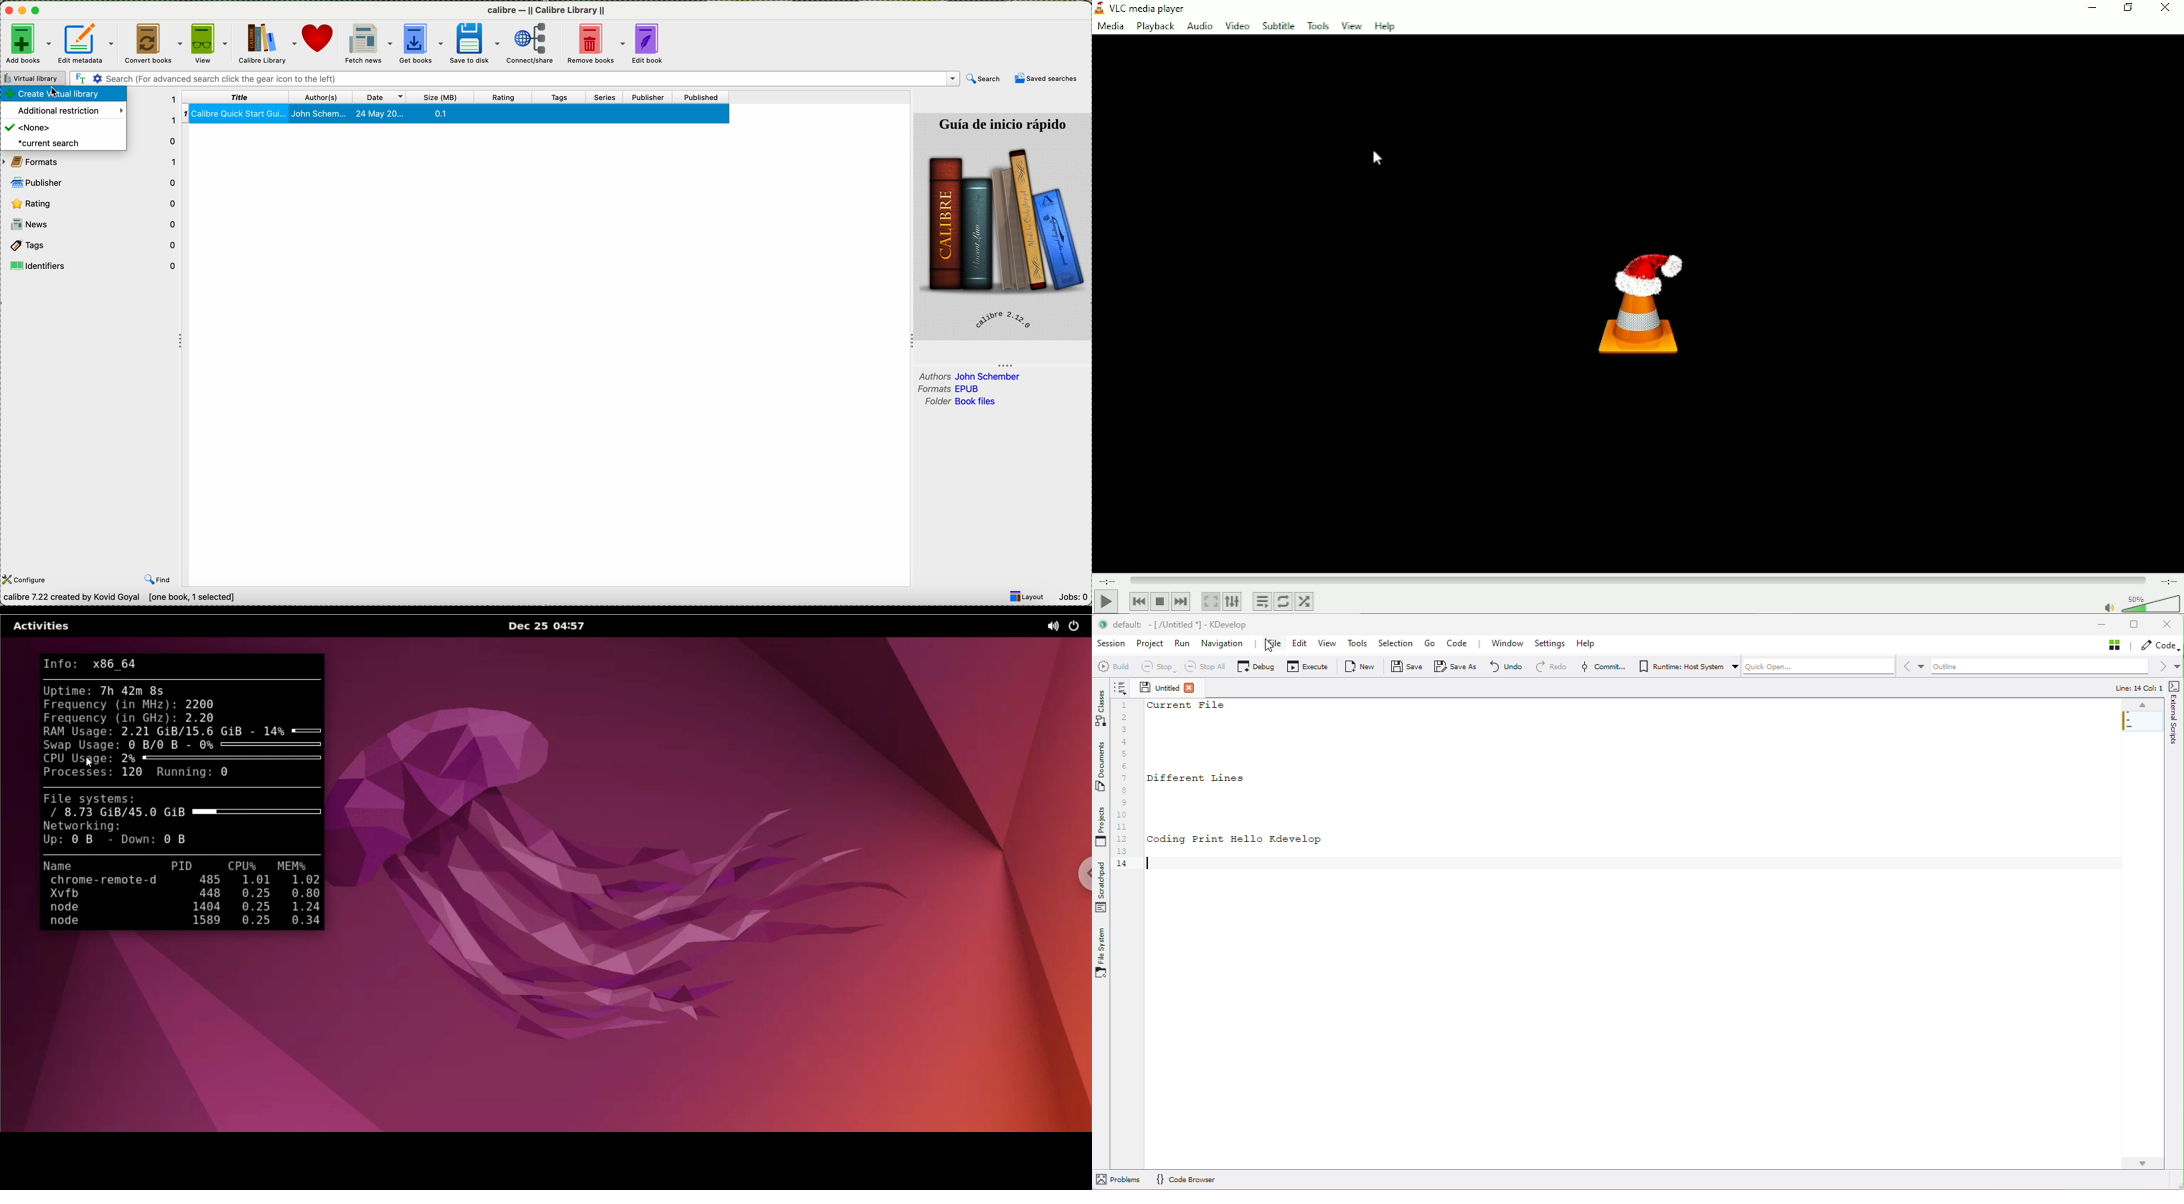 The height and width of the screenshot is (1204, 2184). What do you see at coordinates (94, 265) in the screenshot?
I see `identifiers` at bounding box center [94, 265].